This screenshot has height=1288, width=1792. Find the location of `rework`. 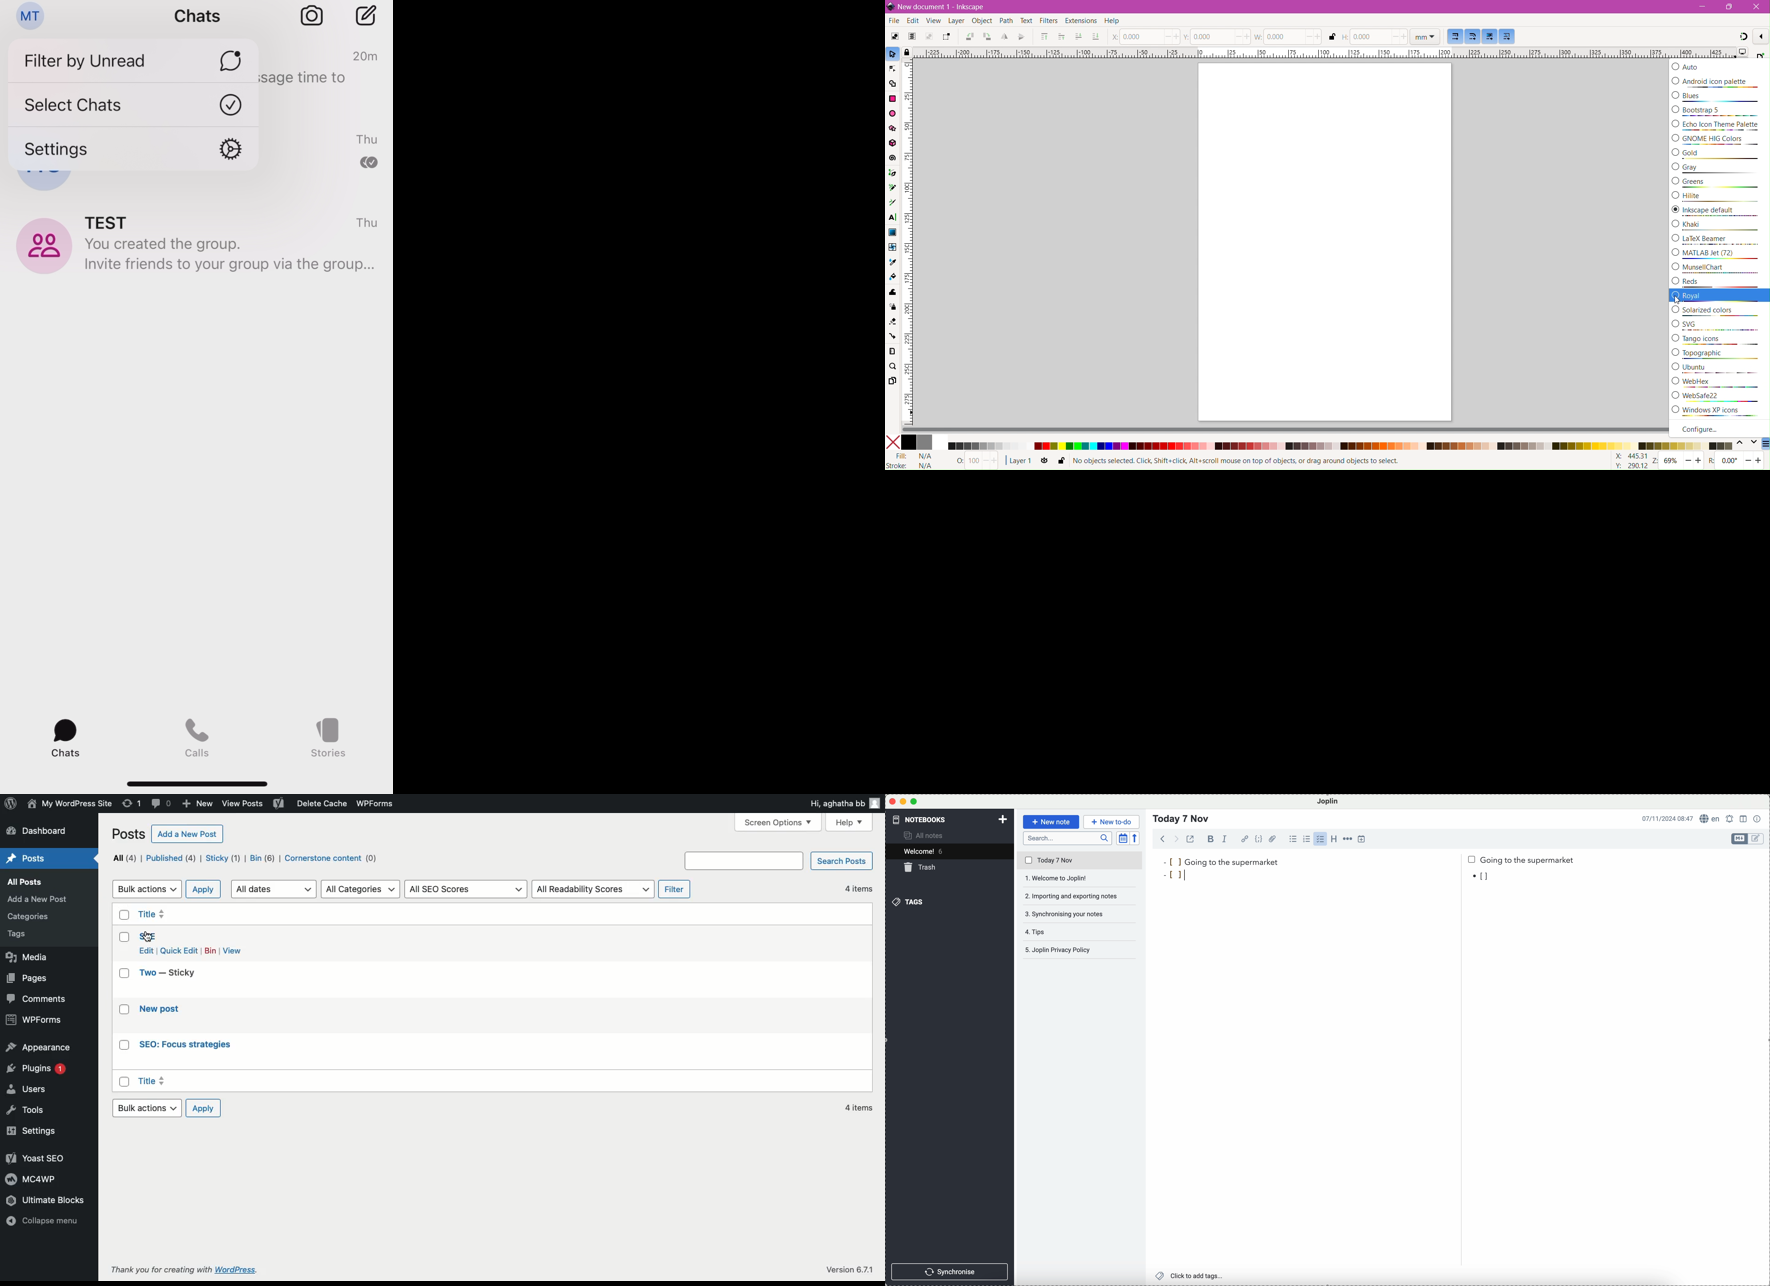

rework is located at coordinates (132, 804).